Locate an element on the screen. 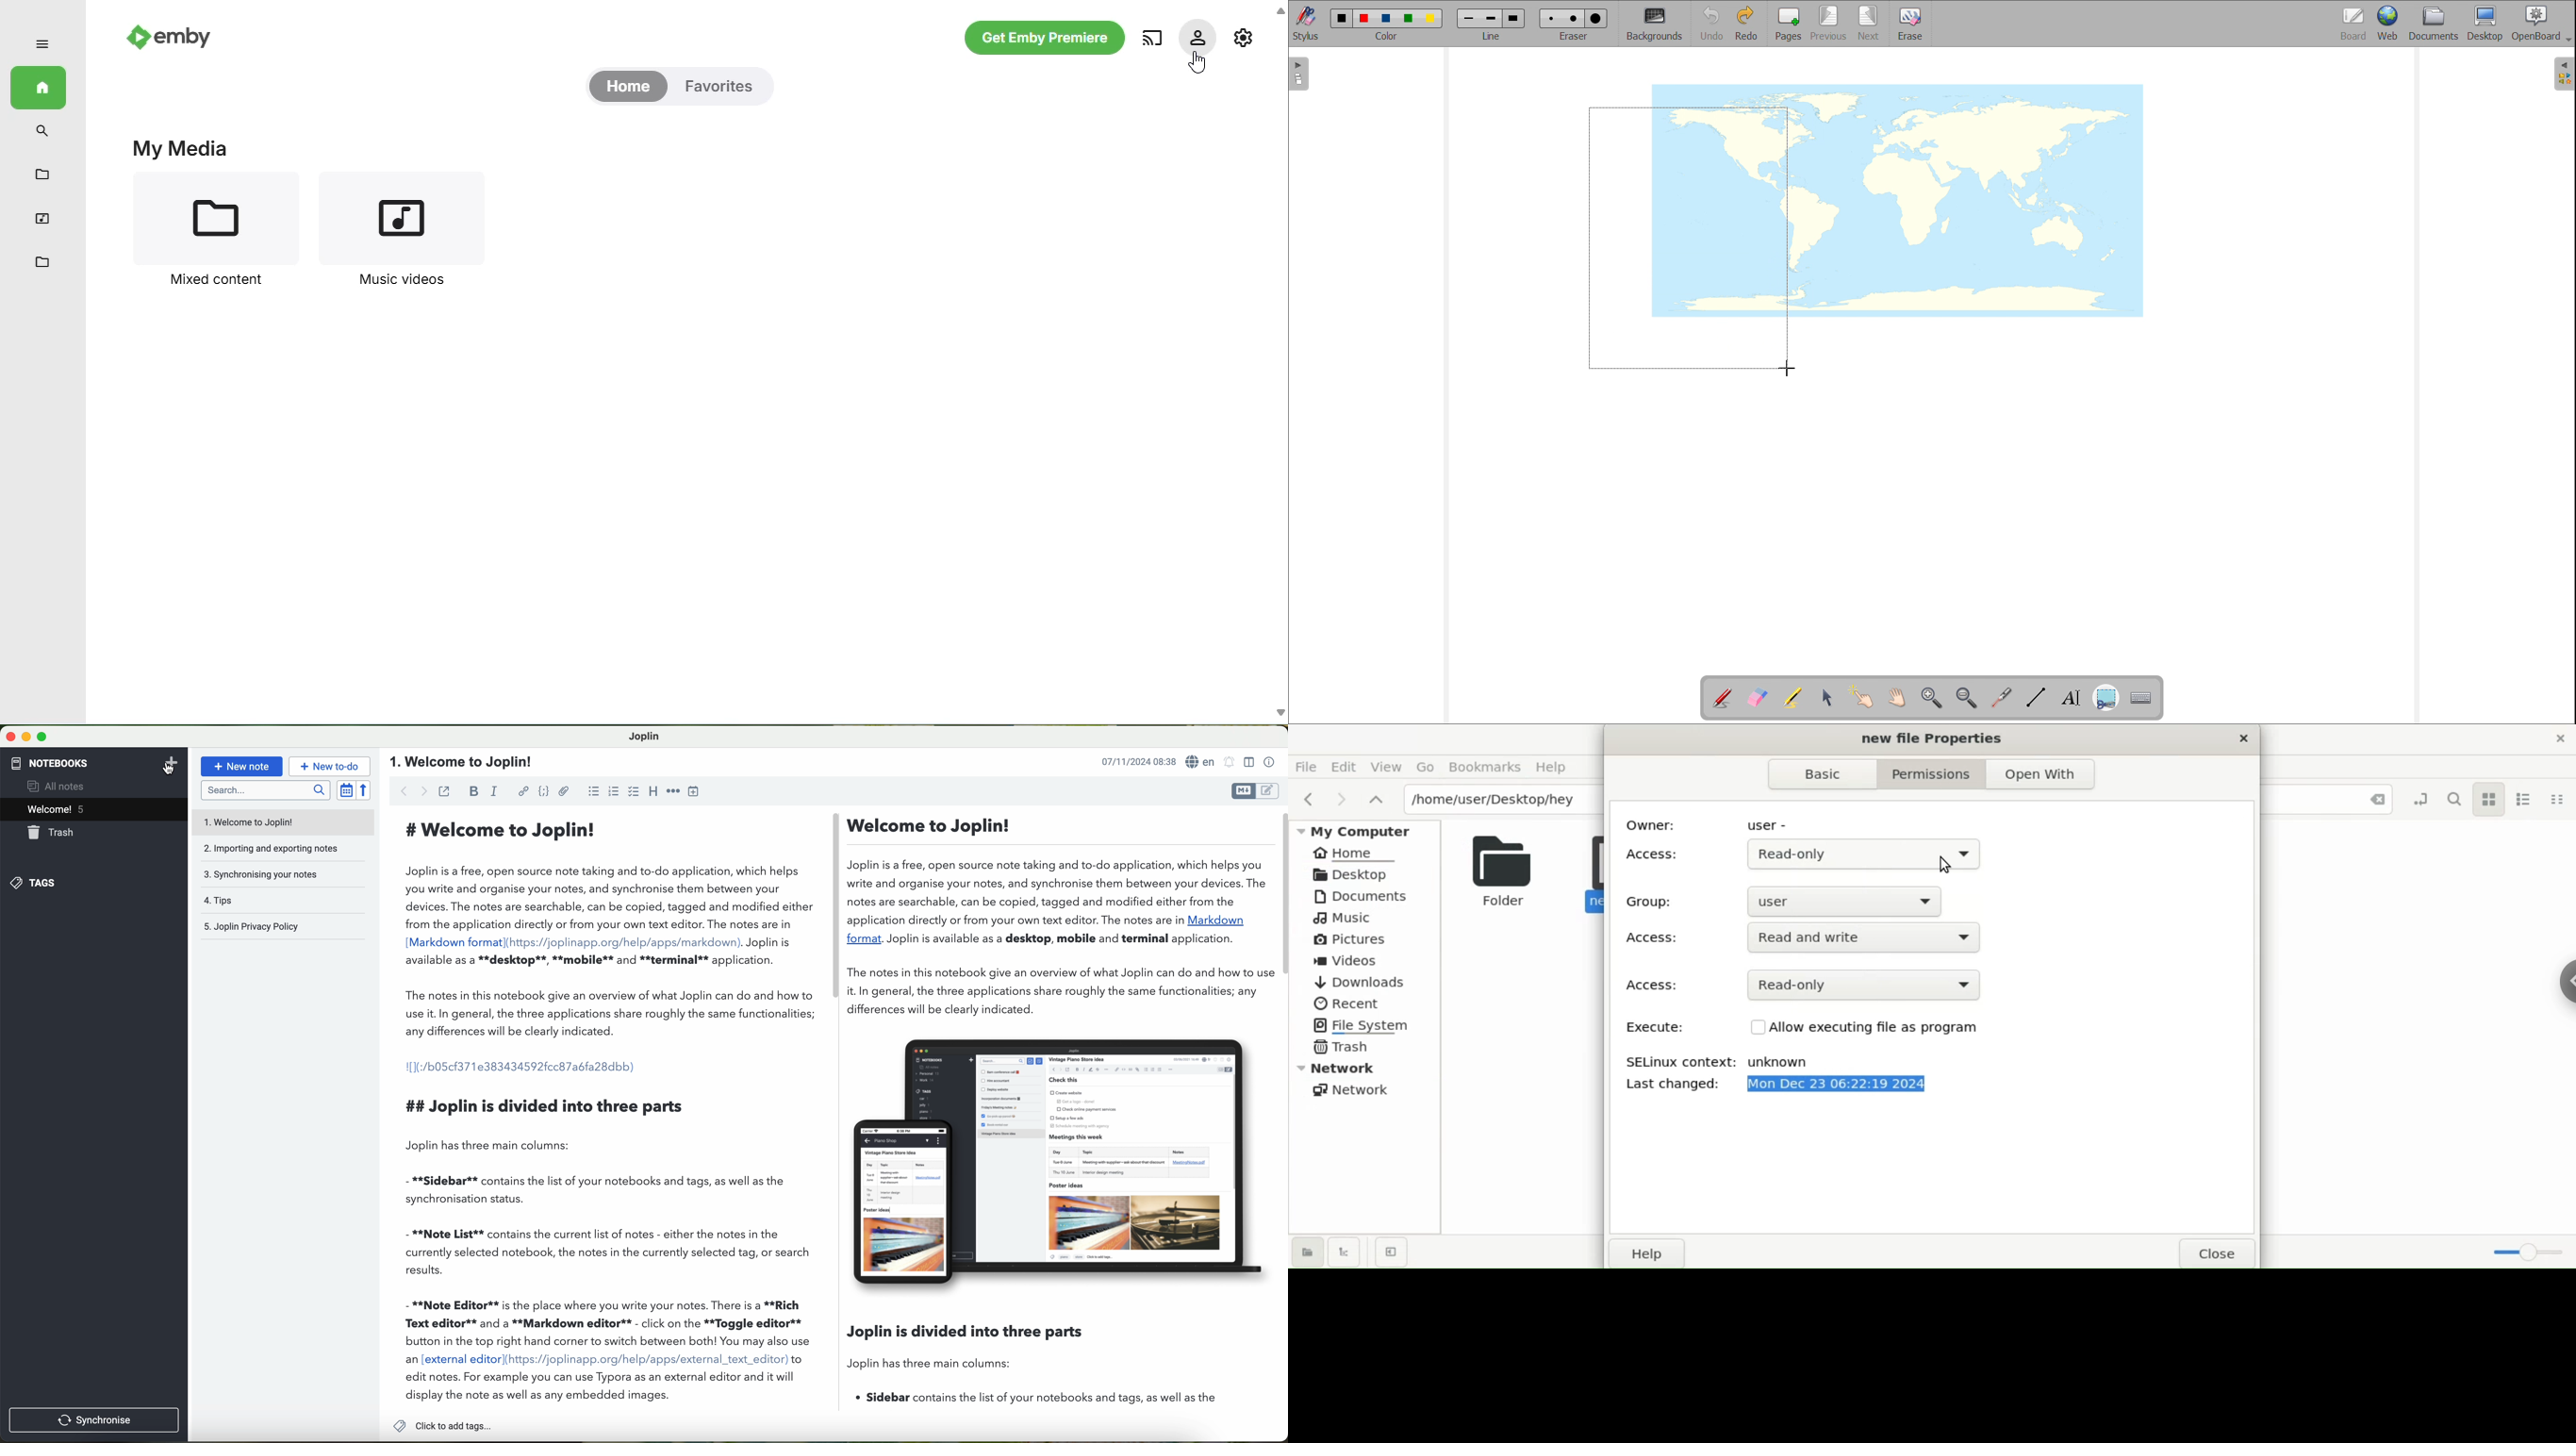 This screenshot has width=2576, height=1456. bulleted list is located at coordinates (594, 791).